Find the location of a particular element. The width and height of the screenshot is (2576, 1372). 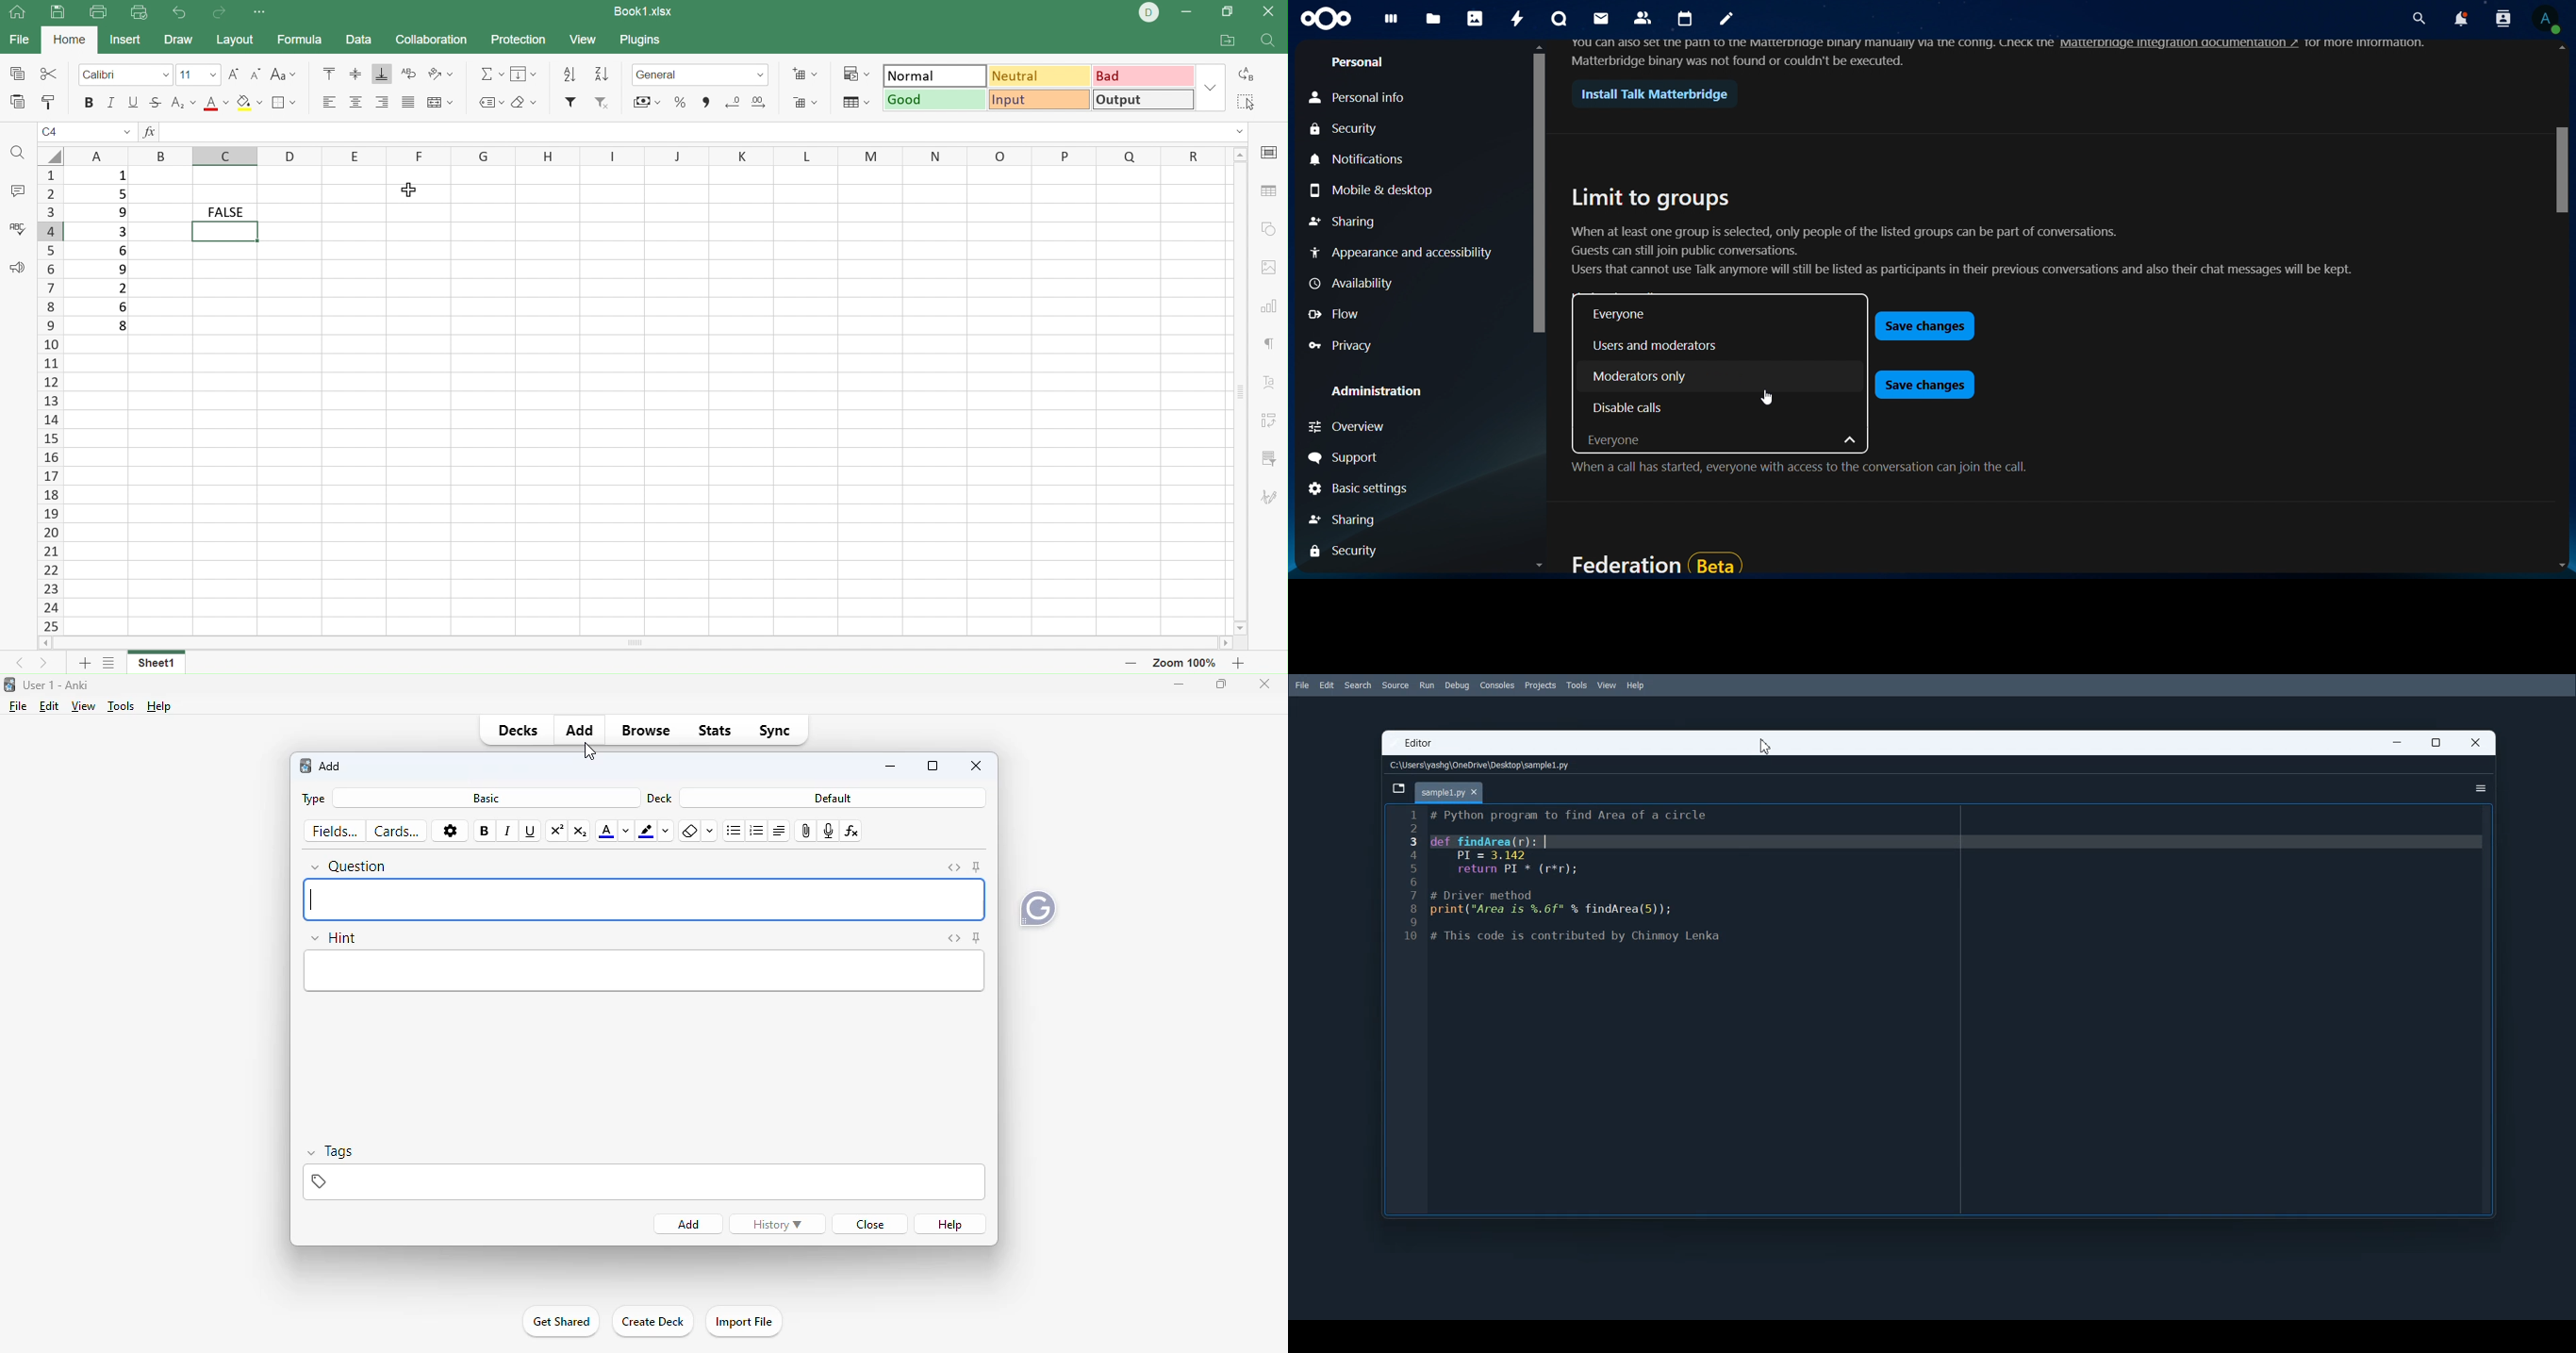

DELL is located at coordinates (1150, 12).